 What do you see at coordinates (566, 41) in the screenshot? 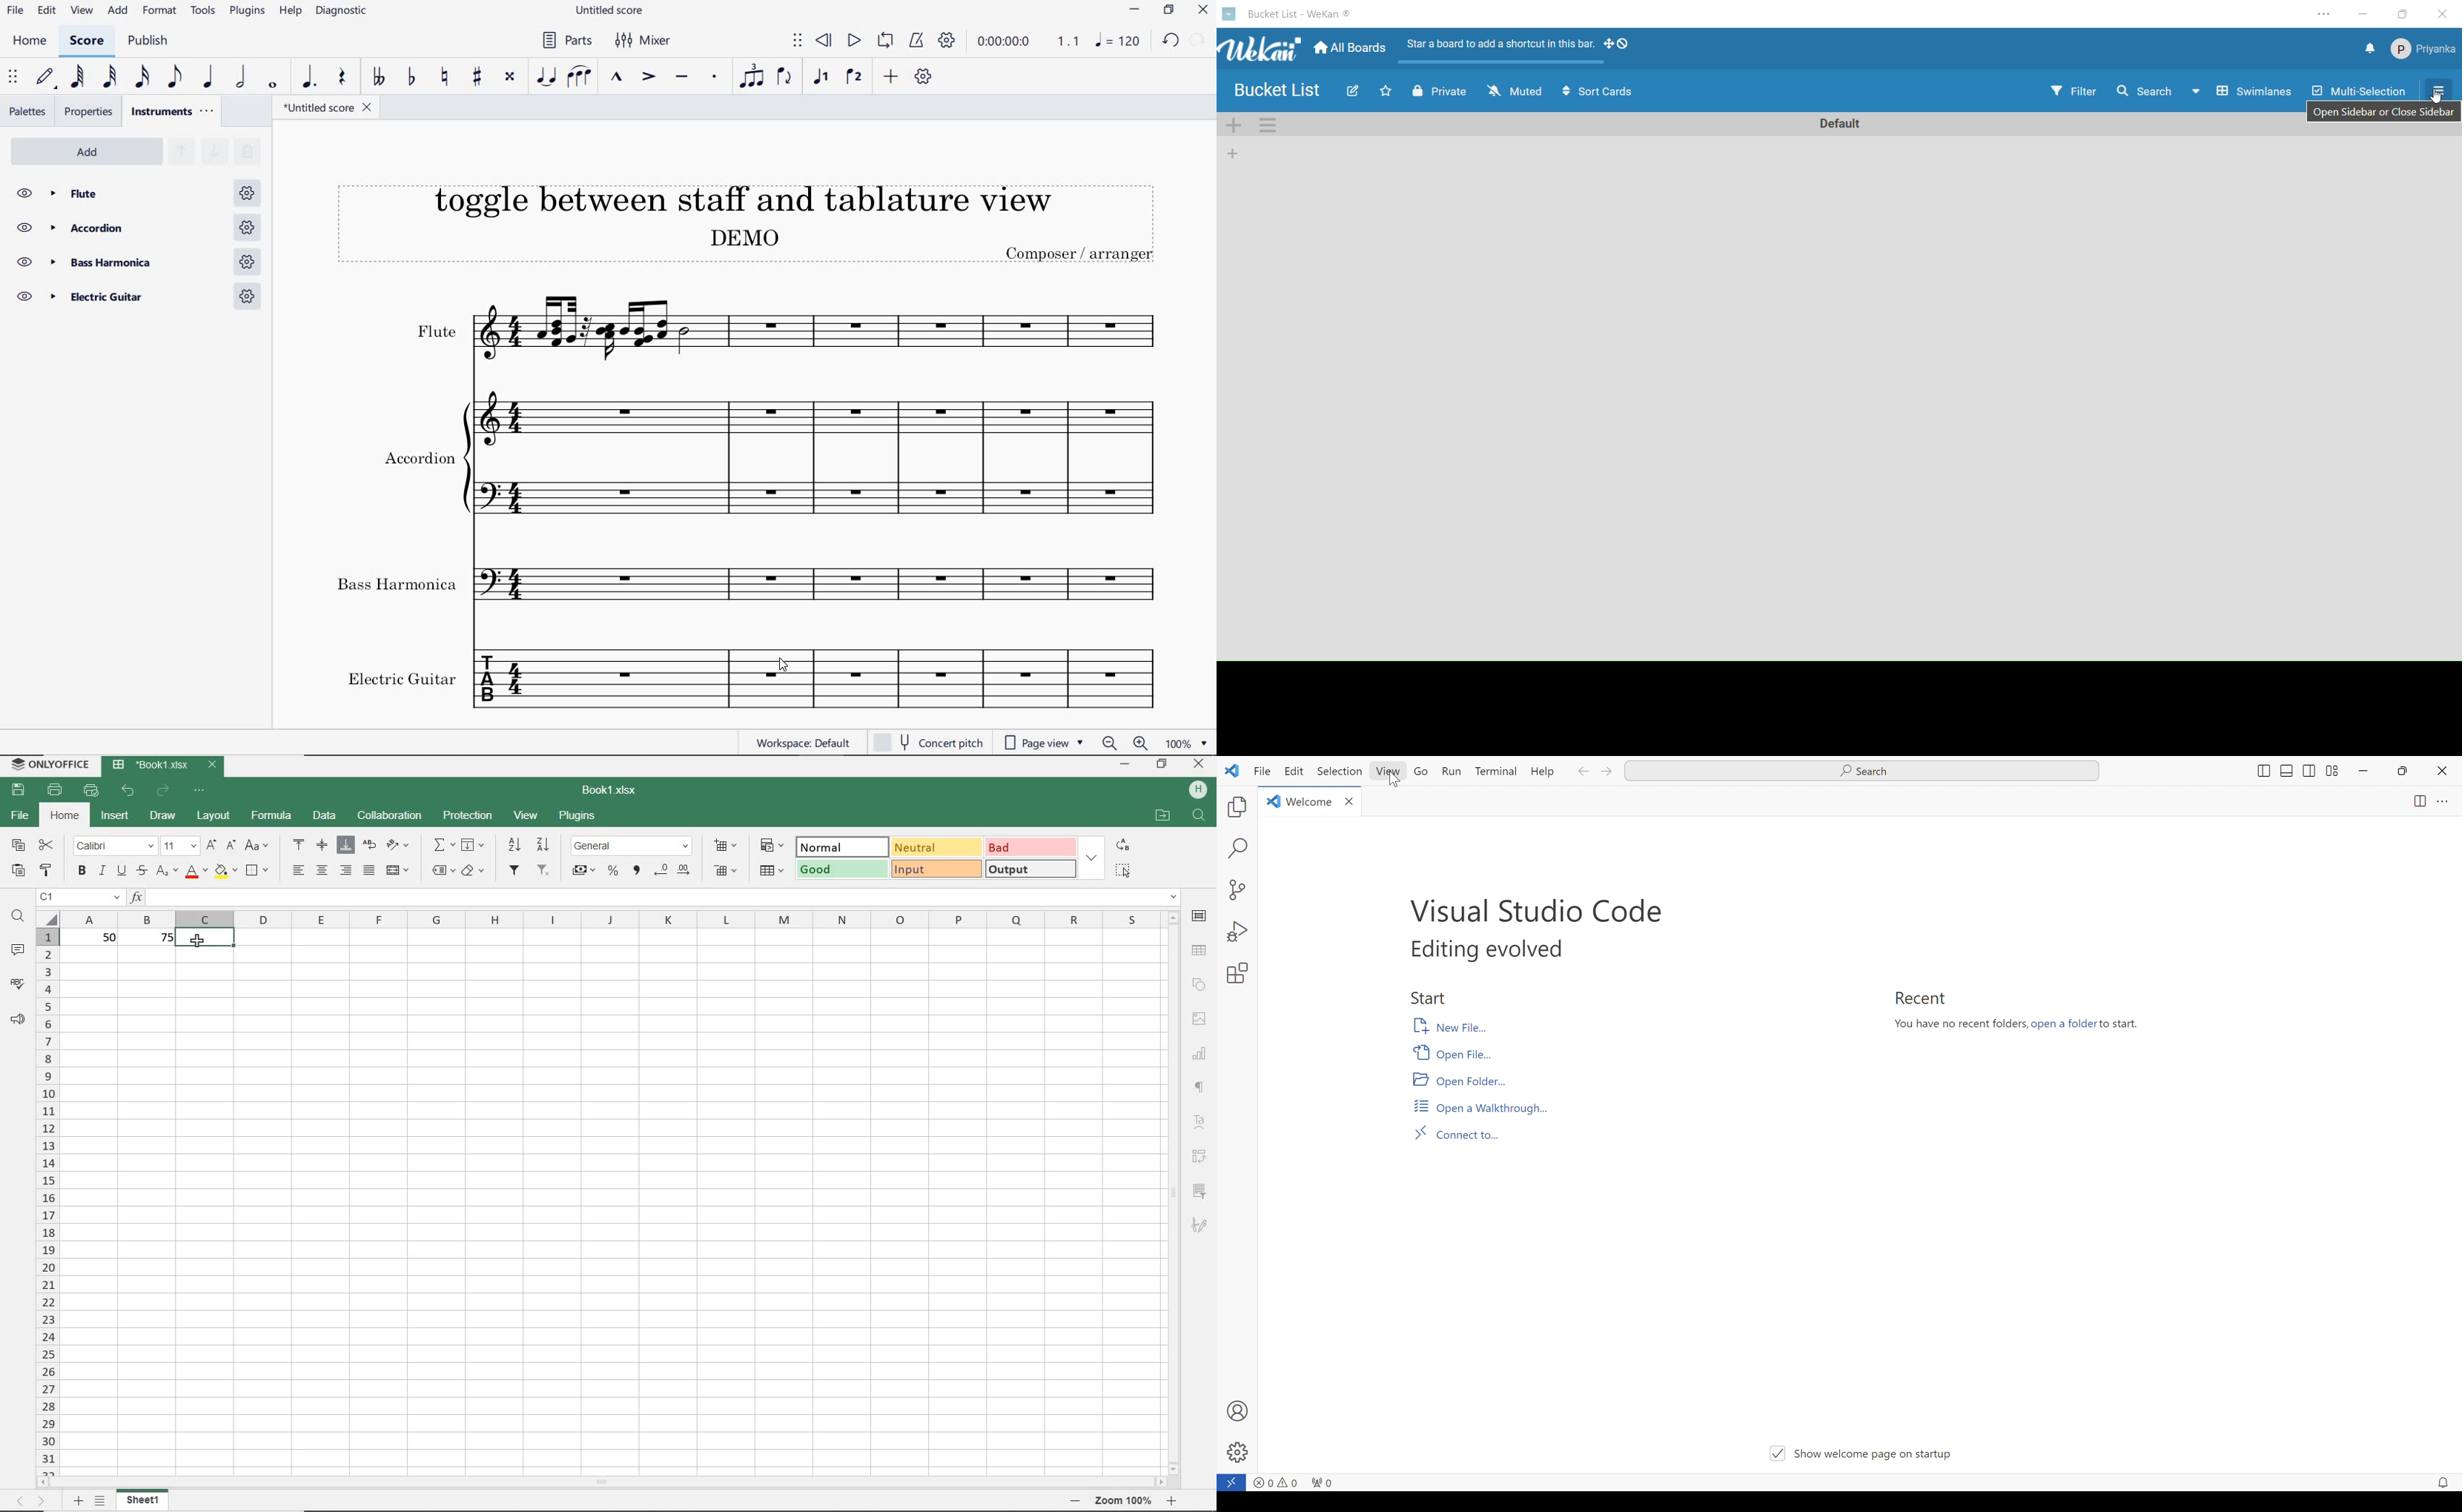
I see `parts` at bounding box center [566, 41].